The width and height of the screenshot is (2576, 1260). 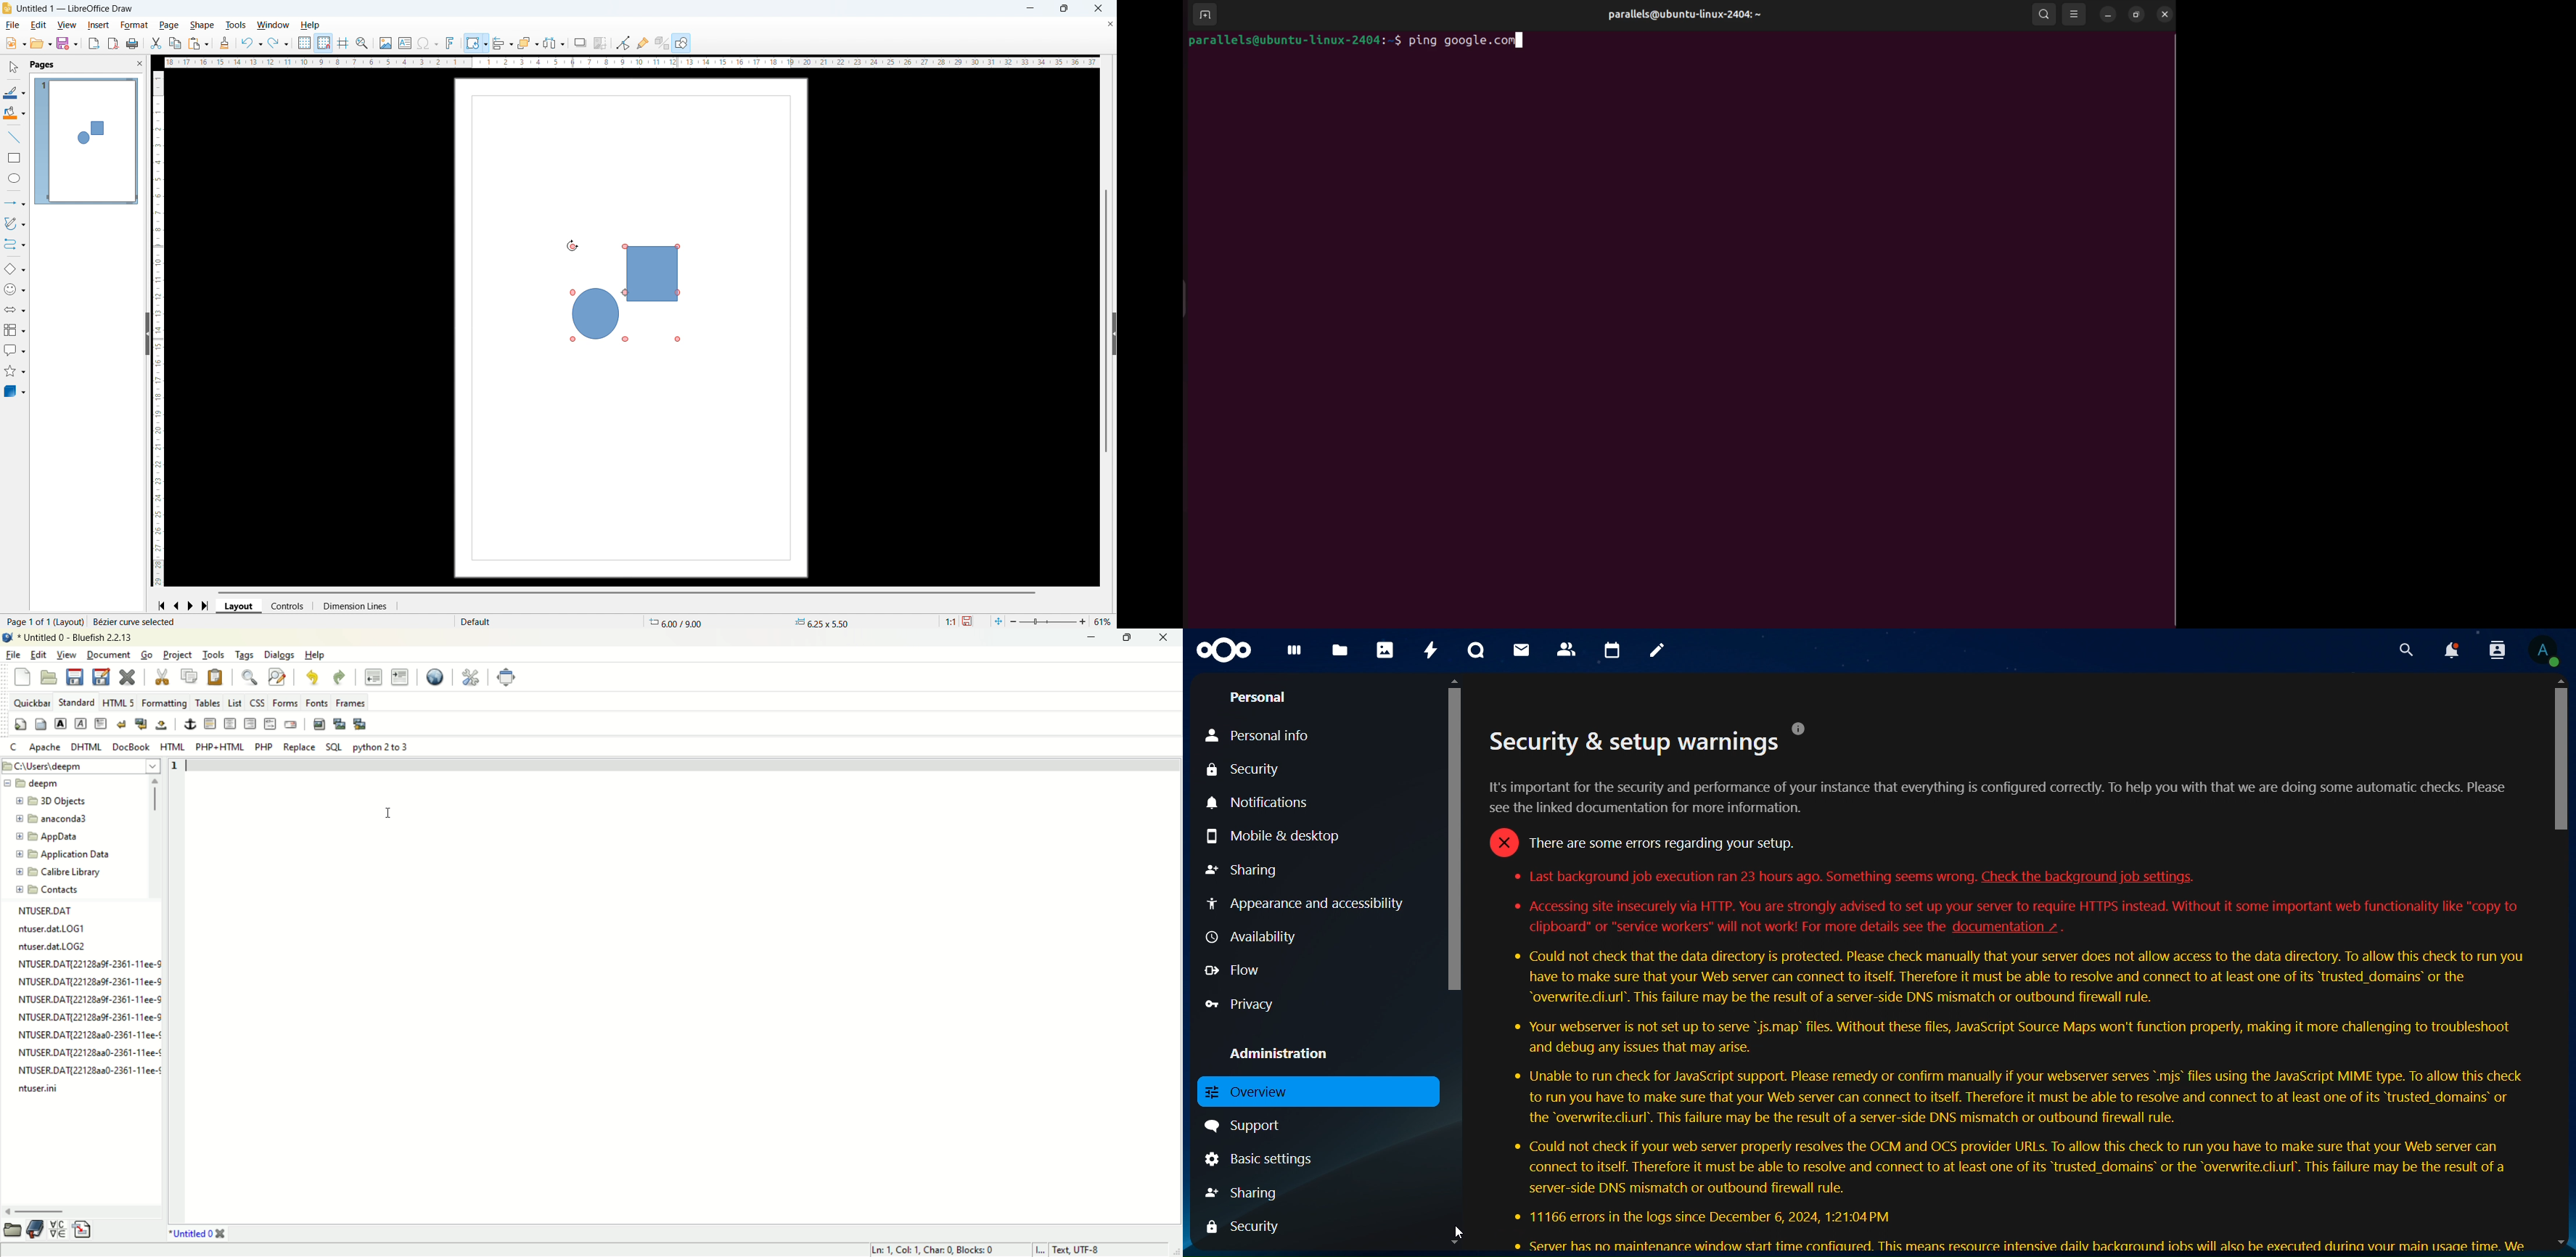 What do you see at coordinates (573, 246) in the screenshot?
I see `Cursor ` at bounding box center [573, 246].